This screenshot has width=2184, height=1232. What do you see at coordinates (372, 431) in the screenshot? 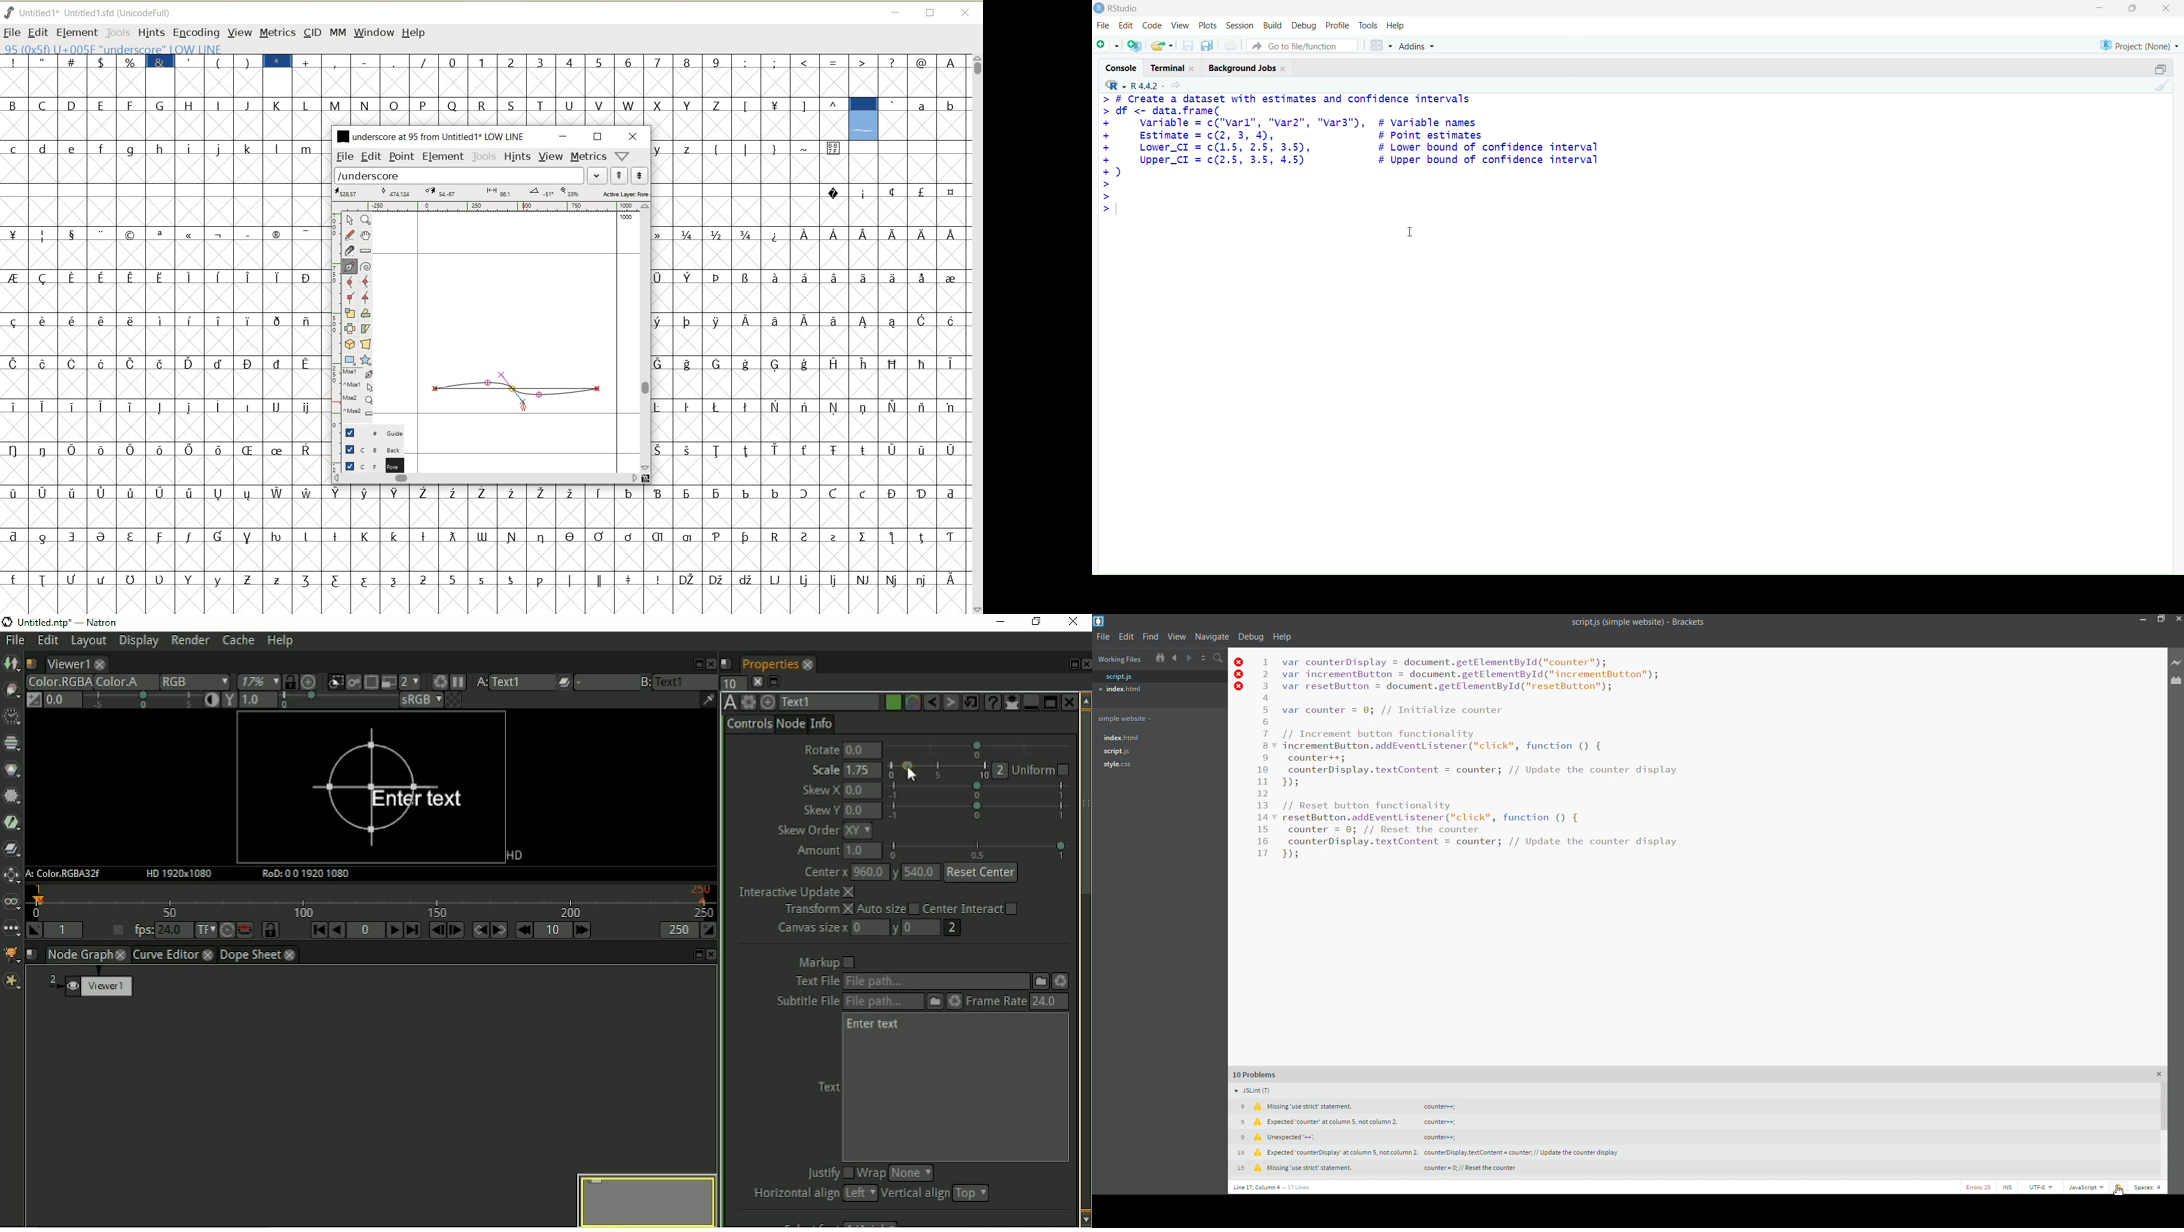
I see `GUIDE` at bounding box center [372, 431].